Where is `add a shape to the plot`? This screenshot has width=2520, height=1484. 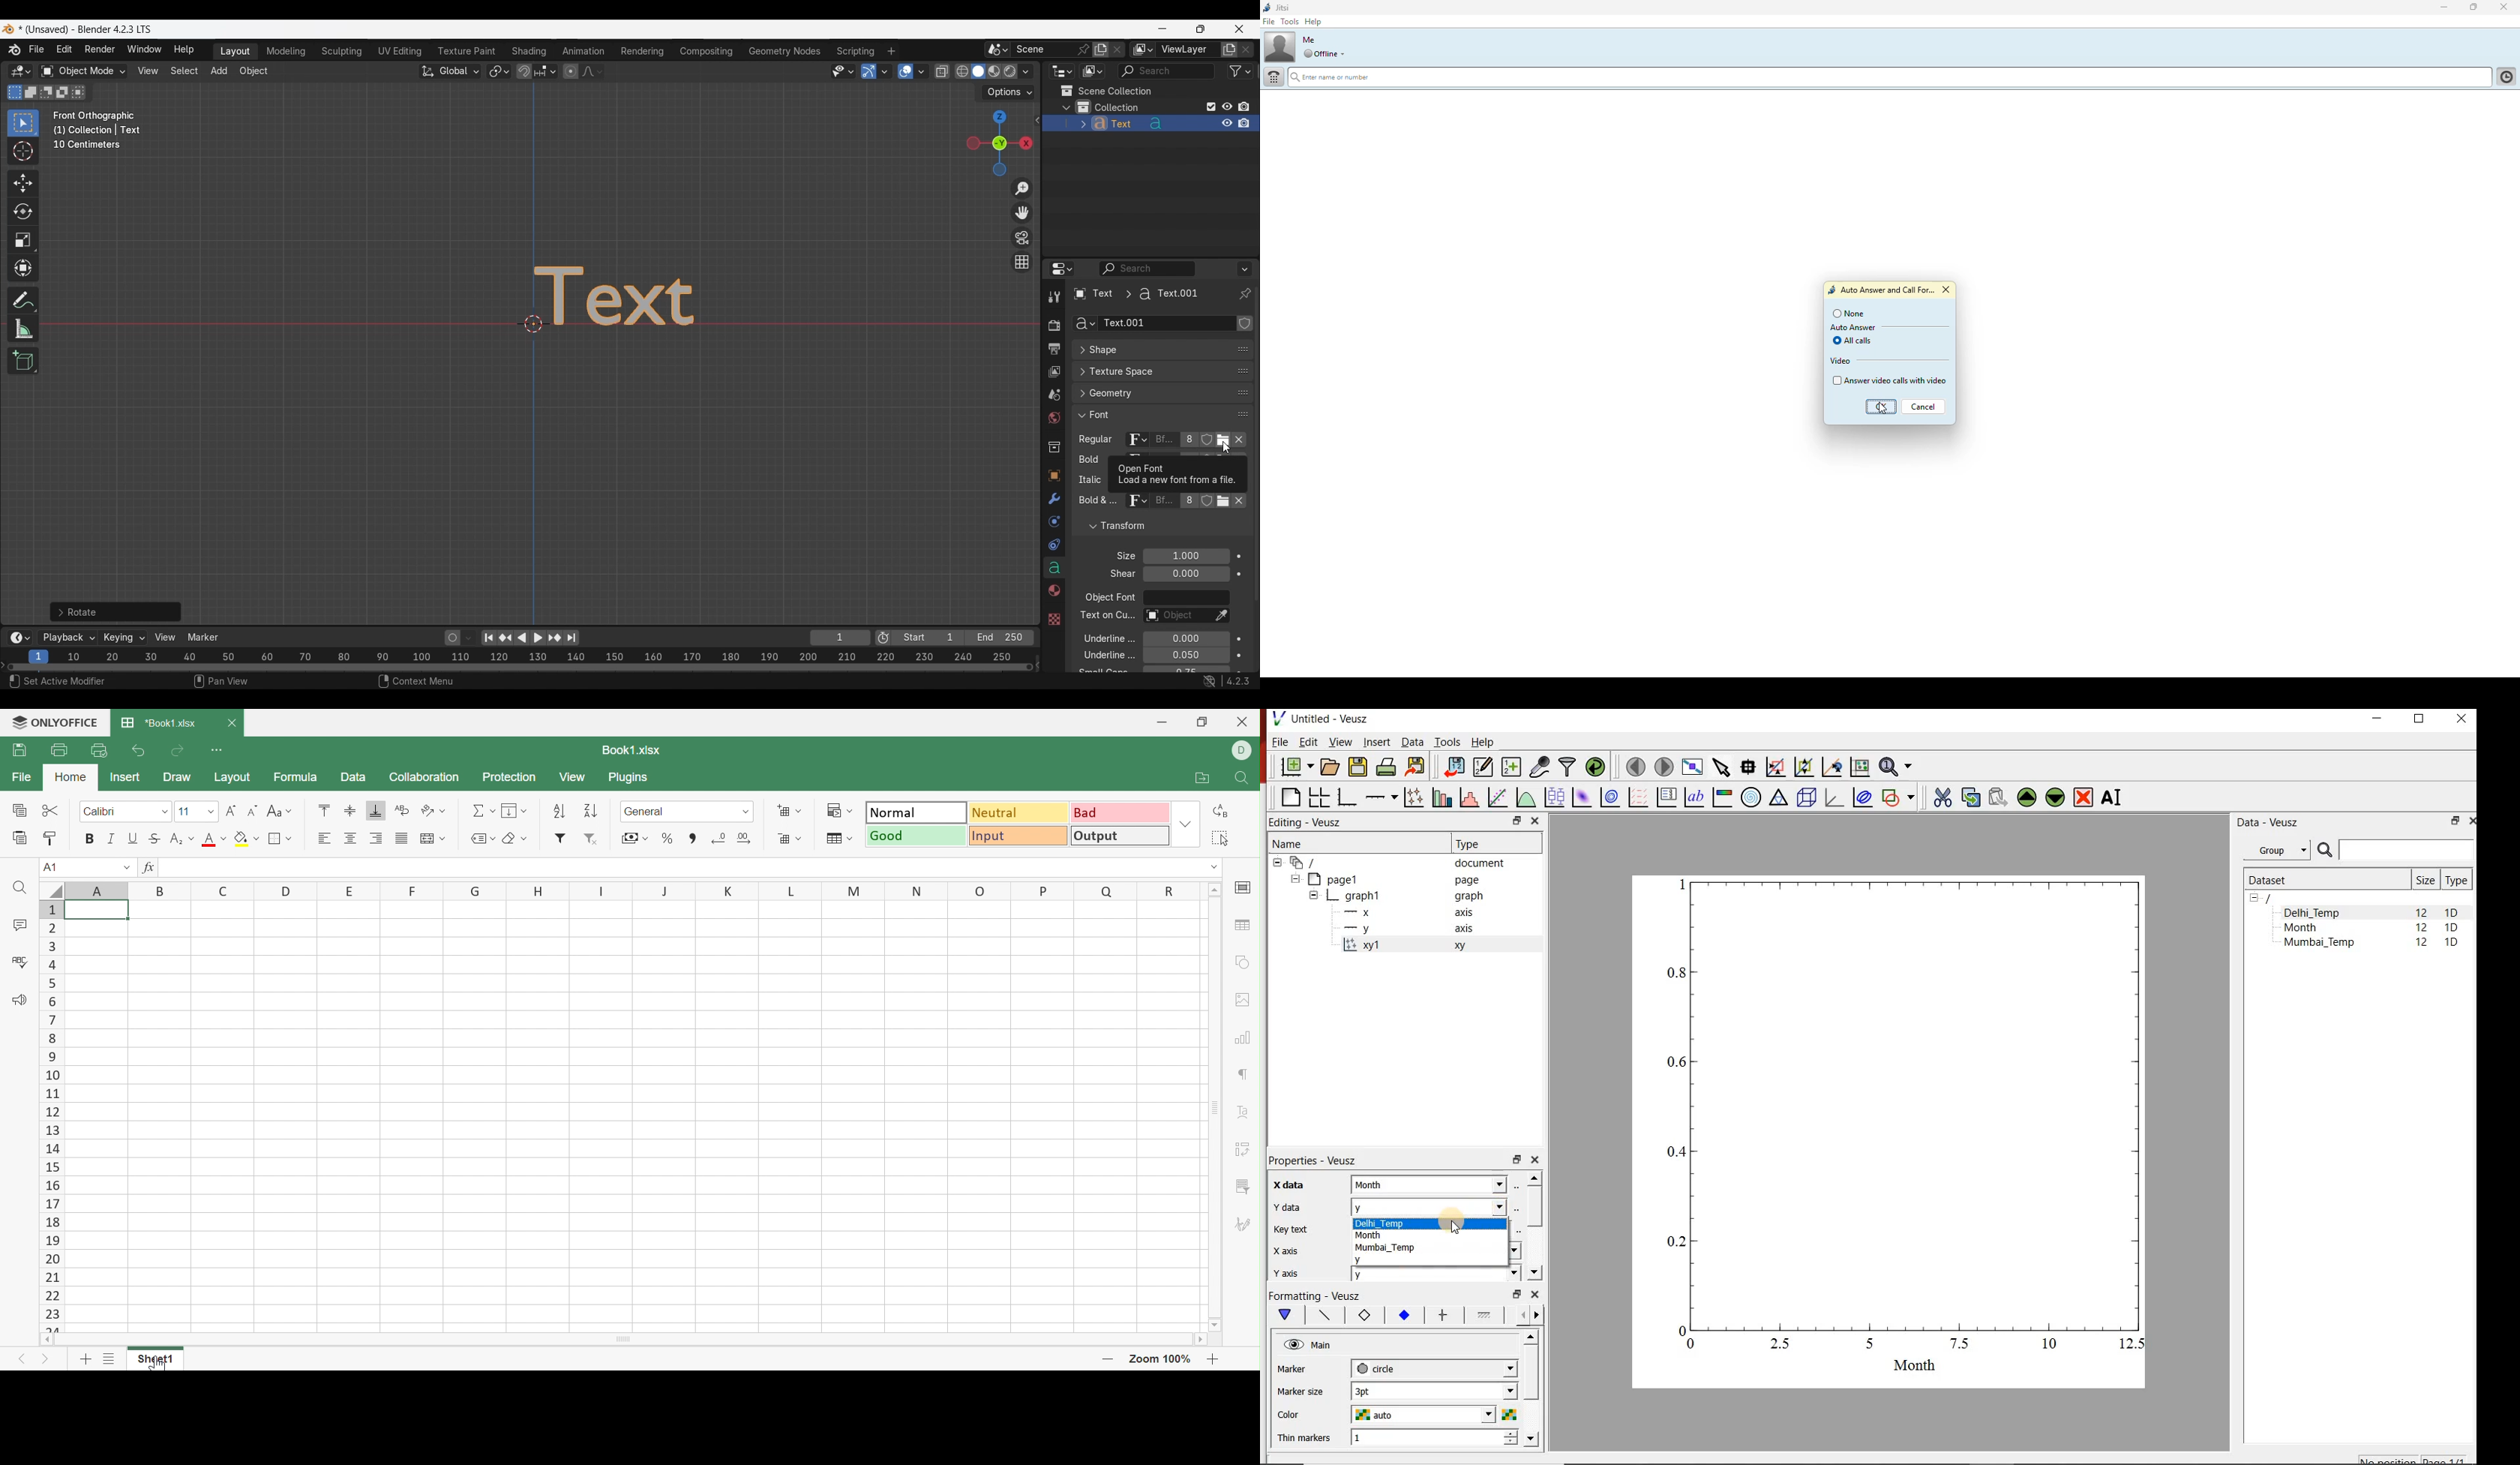
add a shape to the plot is located at coordinates (1898, 799).